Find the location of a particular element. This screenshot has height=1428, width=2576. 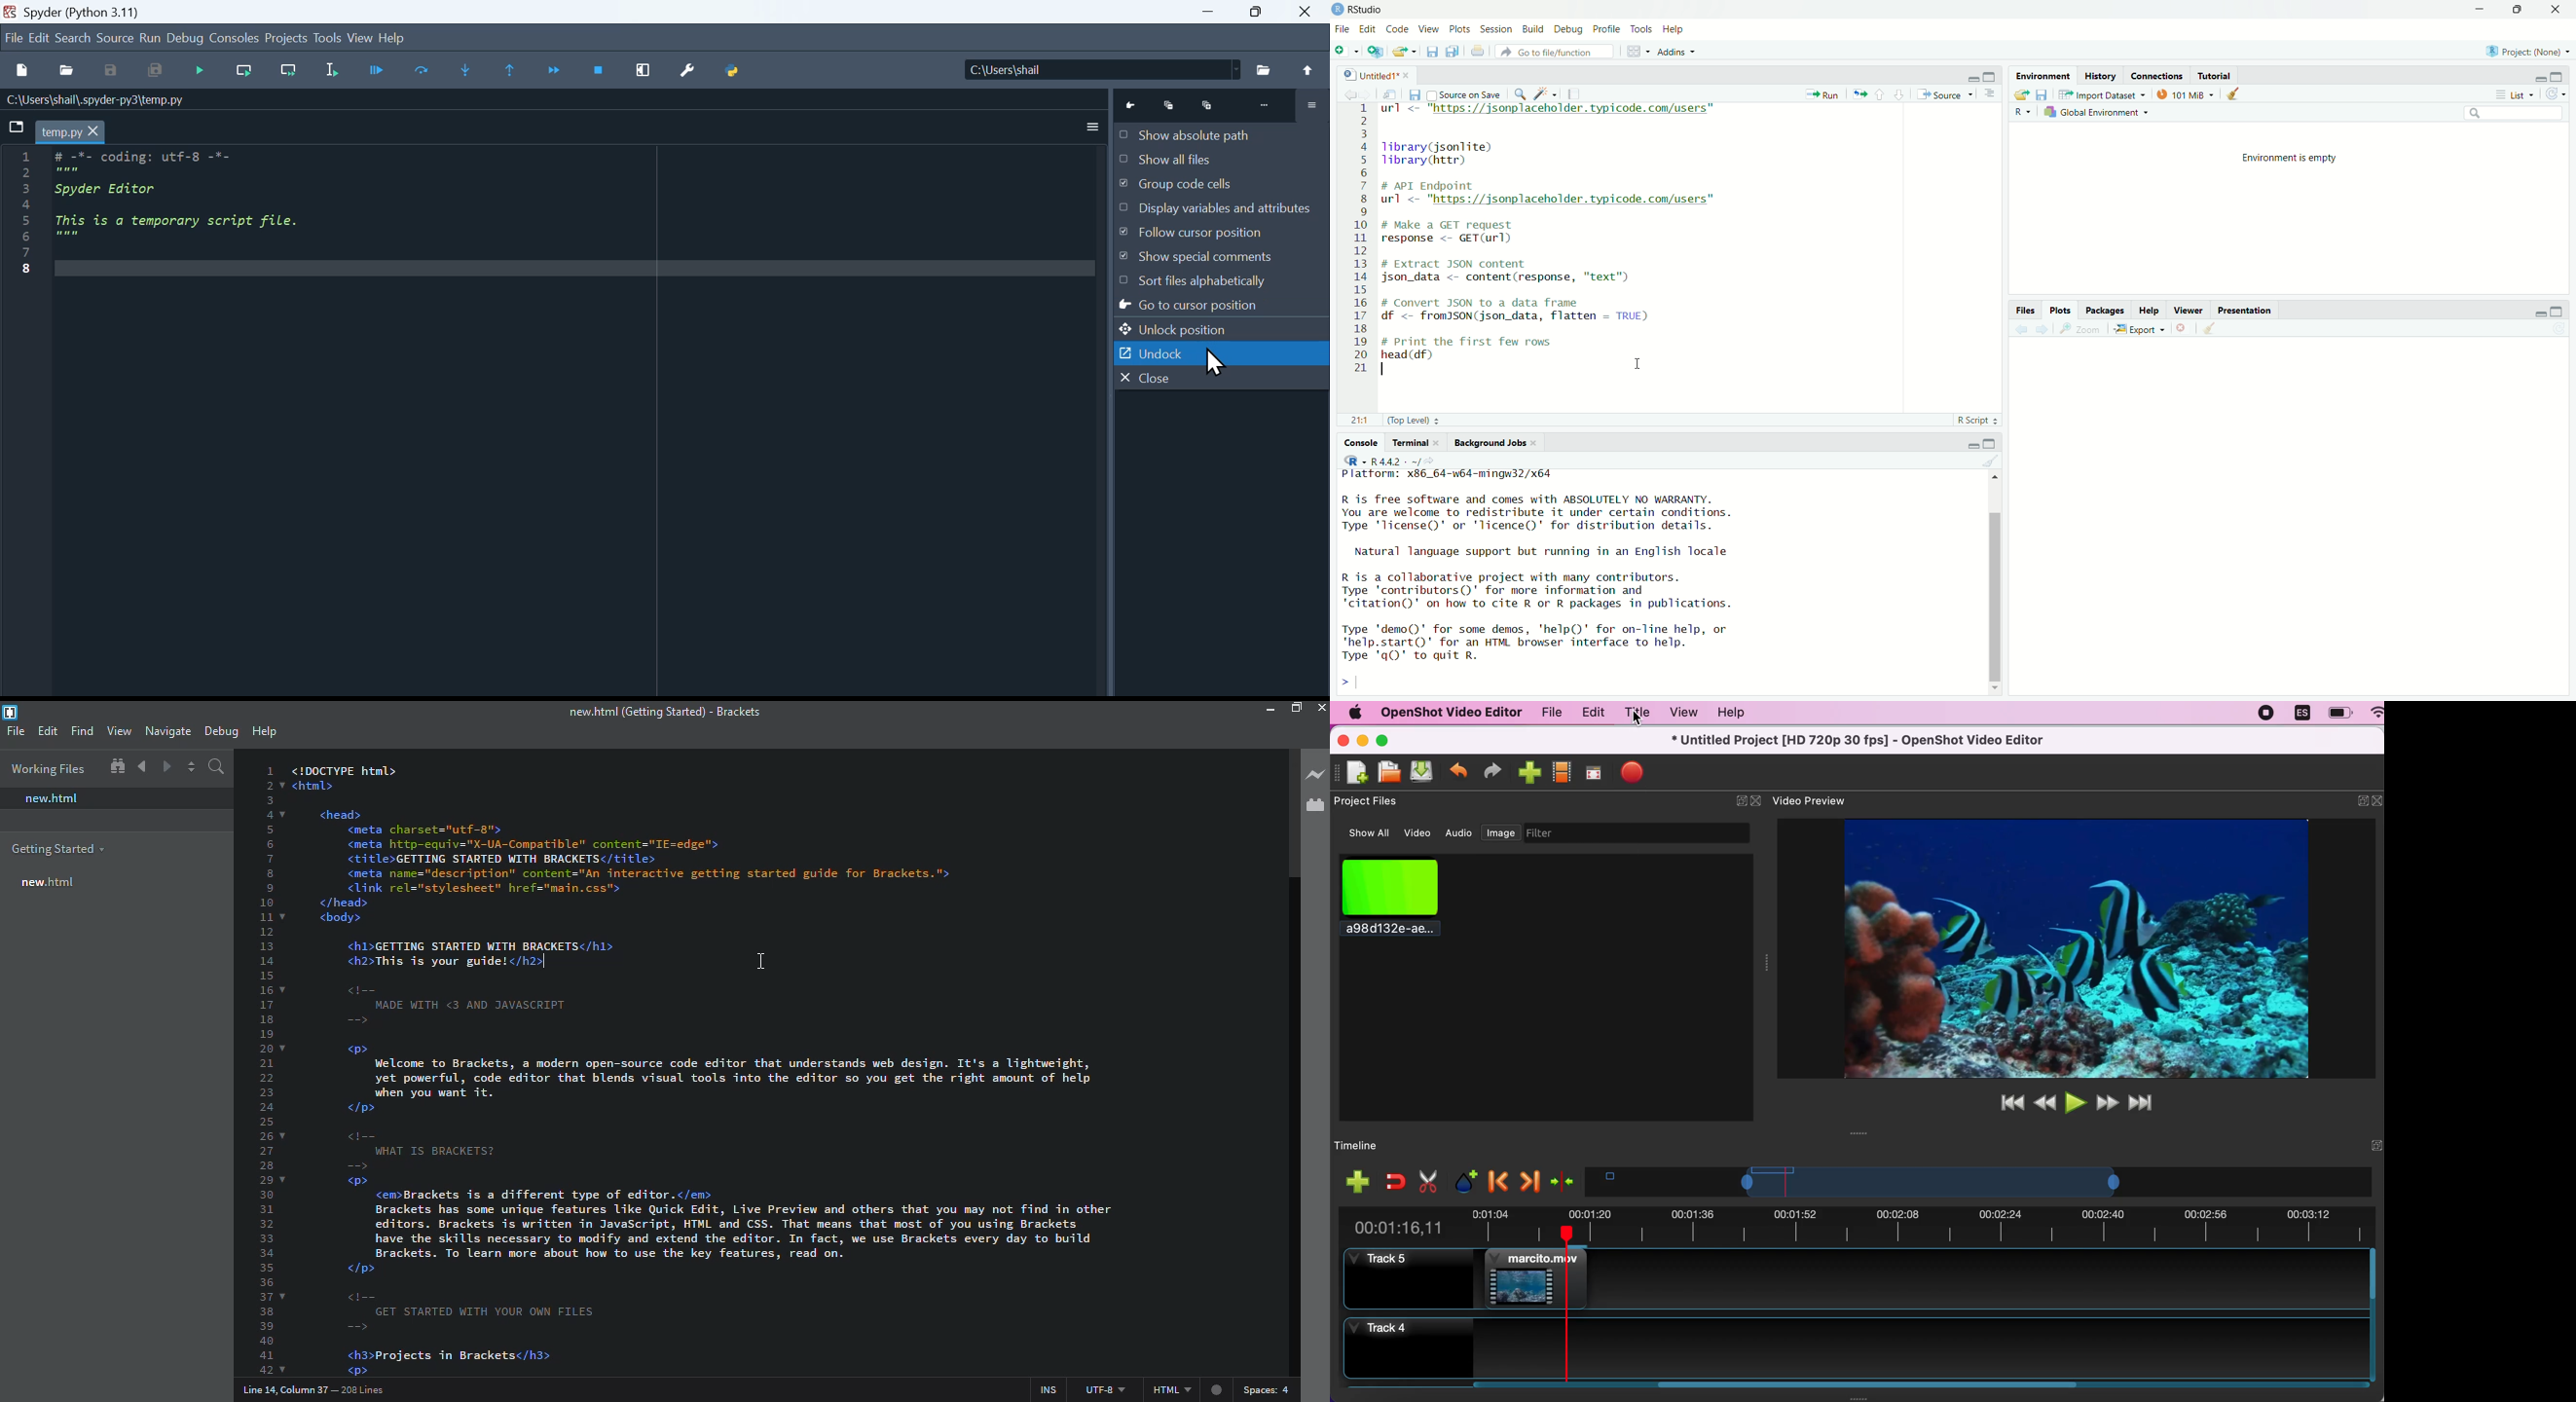

# Make a GET request
response <- GET(url) is located at coordinates (1455, 234).